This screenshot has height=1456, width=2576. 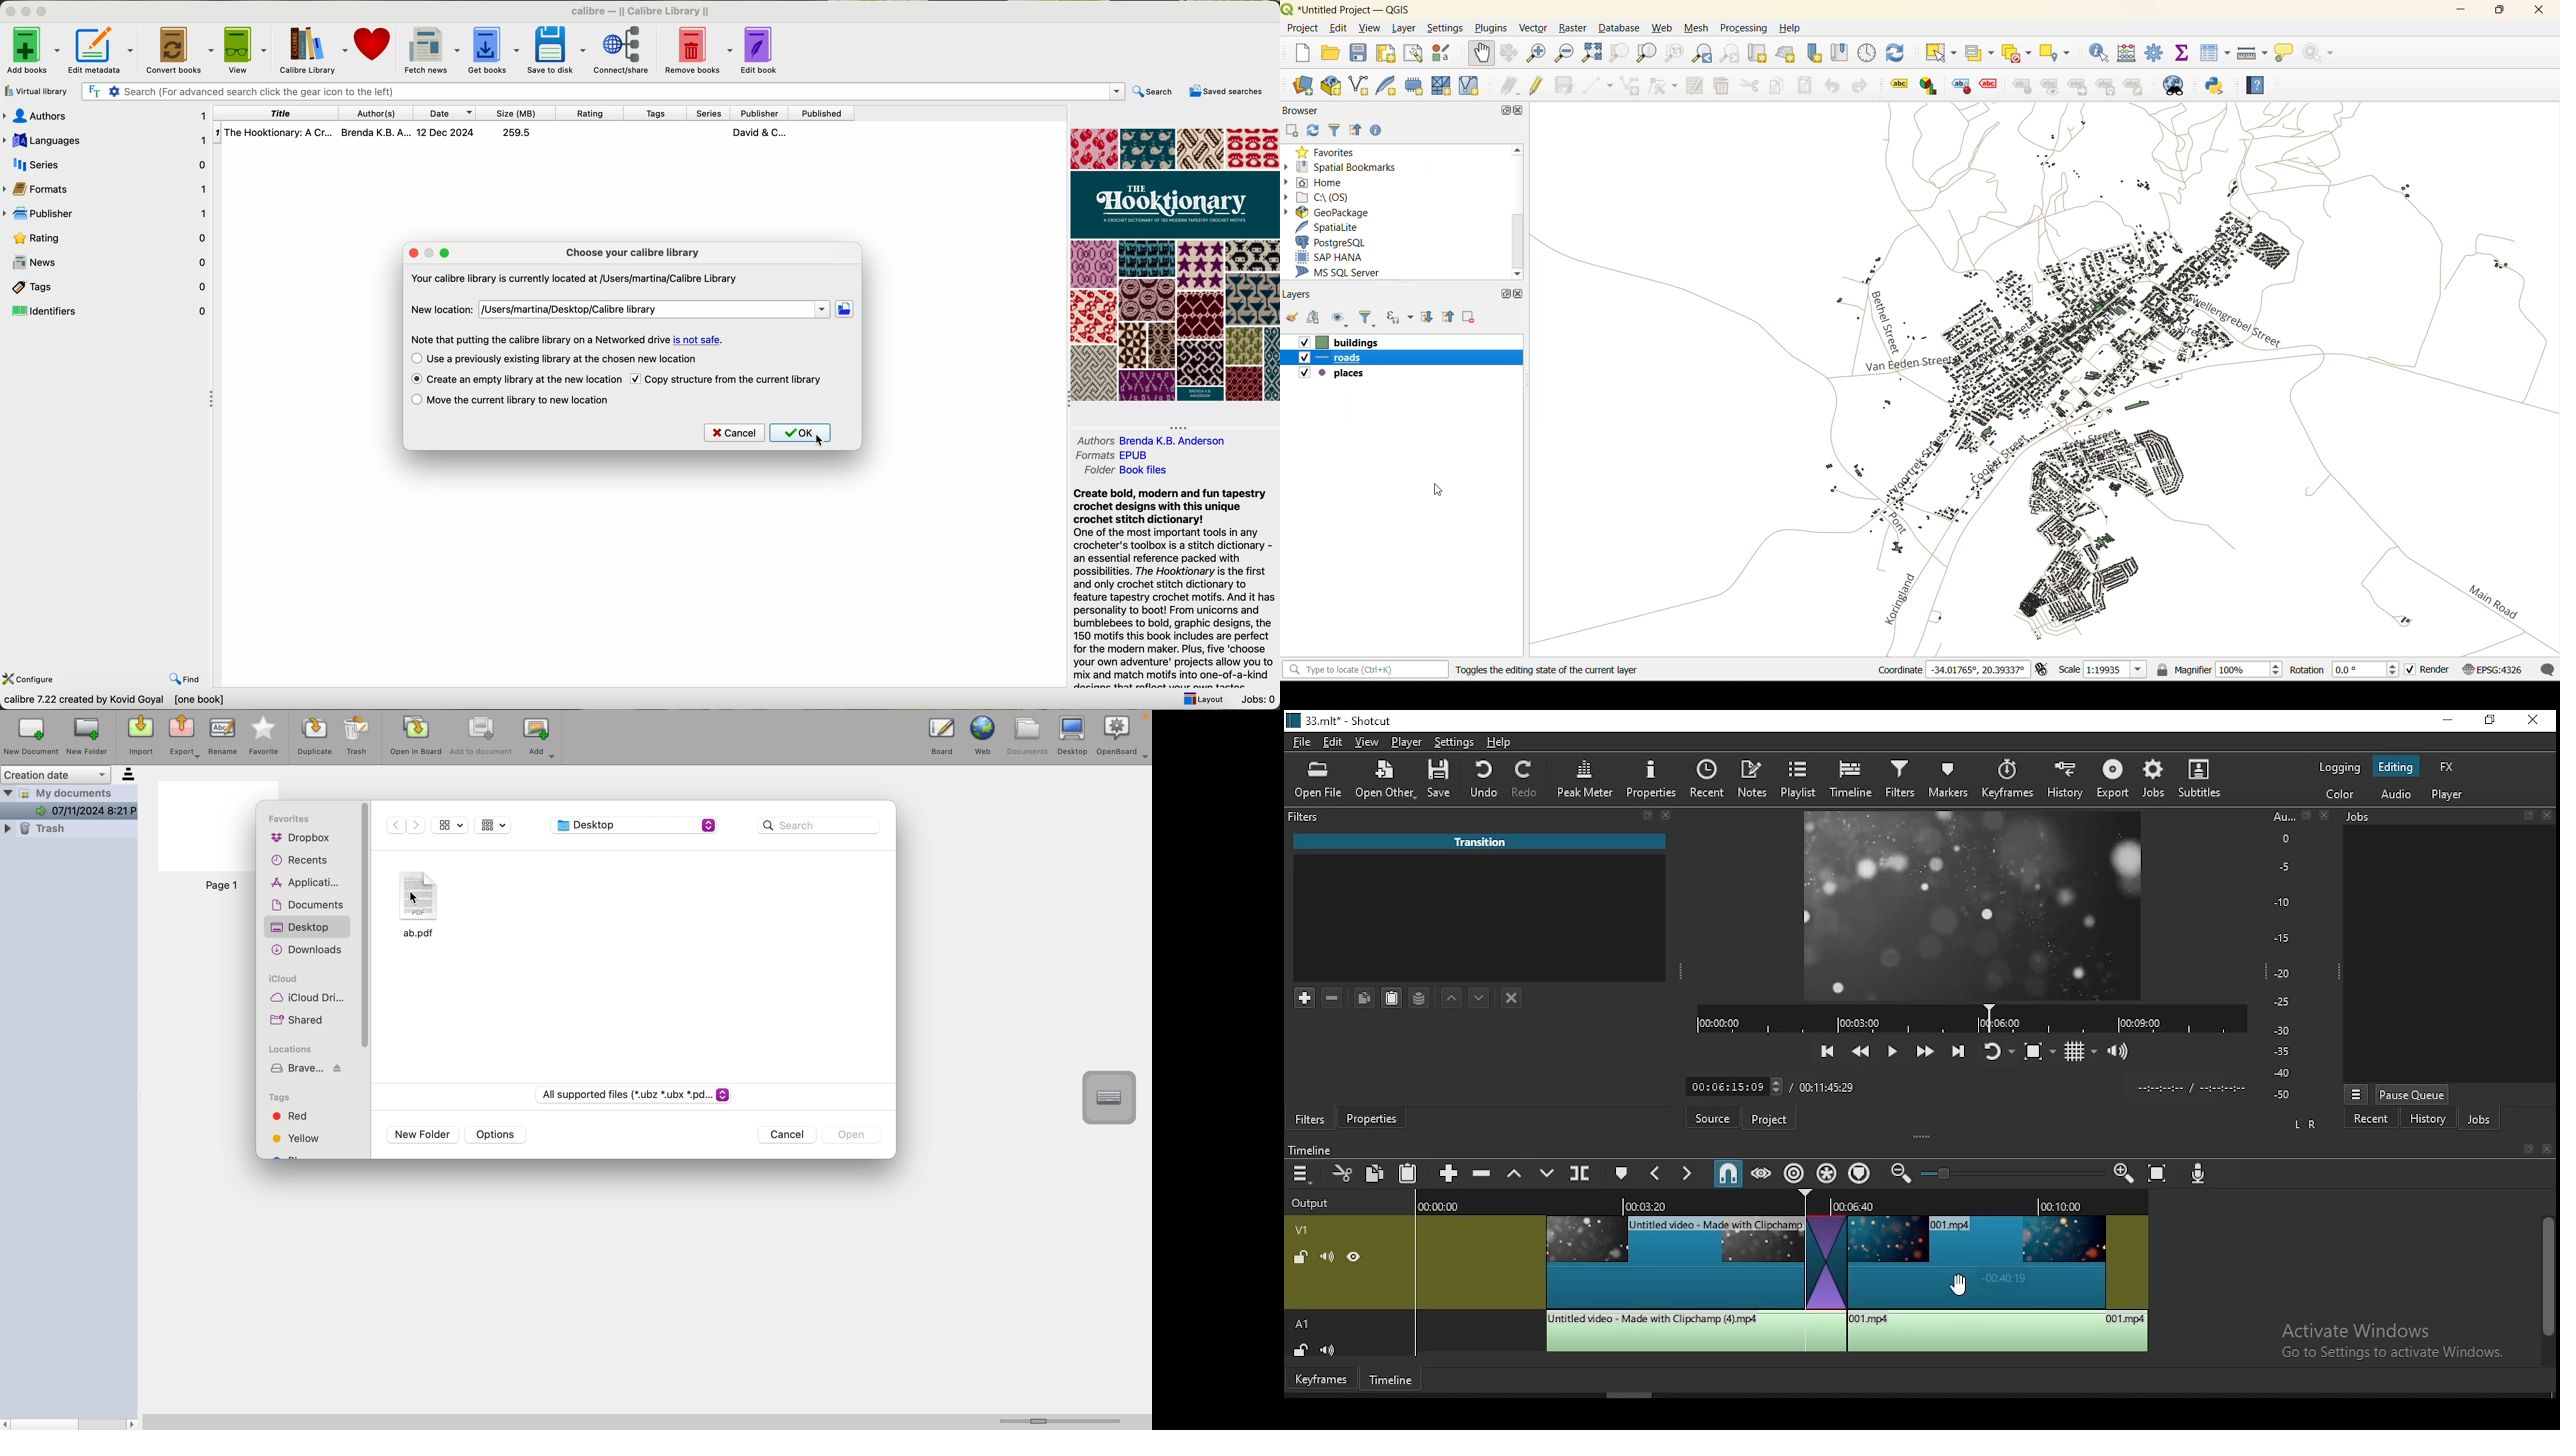 What do you see at coordinates (2356, 1091) in the screenshot?
I see `view menu` at bounding box center [2356, 1091].